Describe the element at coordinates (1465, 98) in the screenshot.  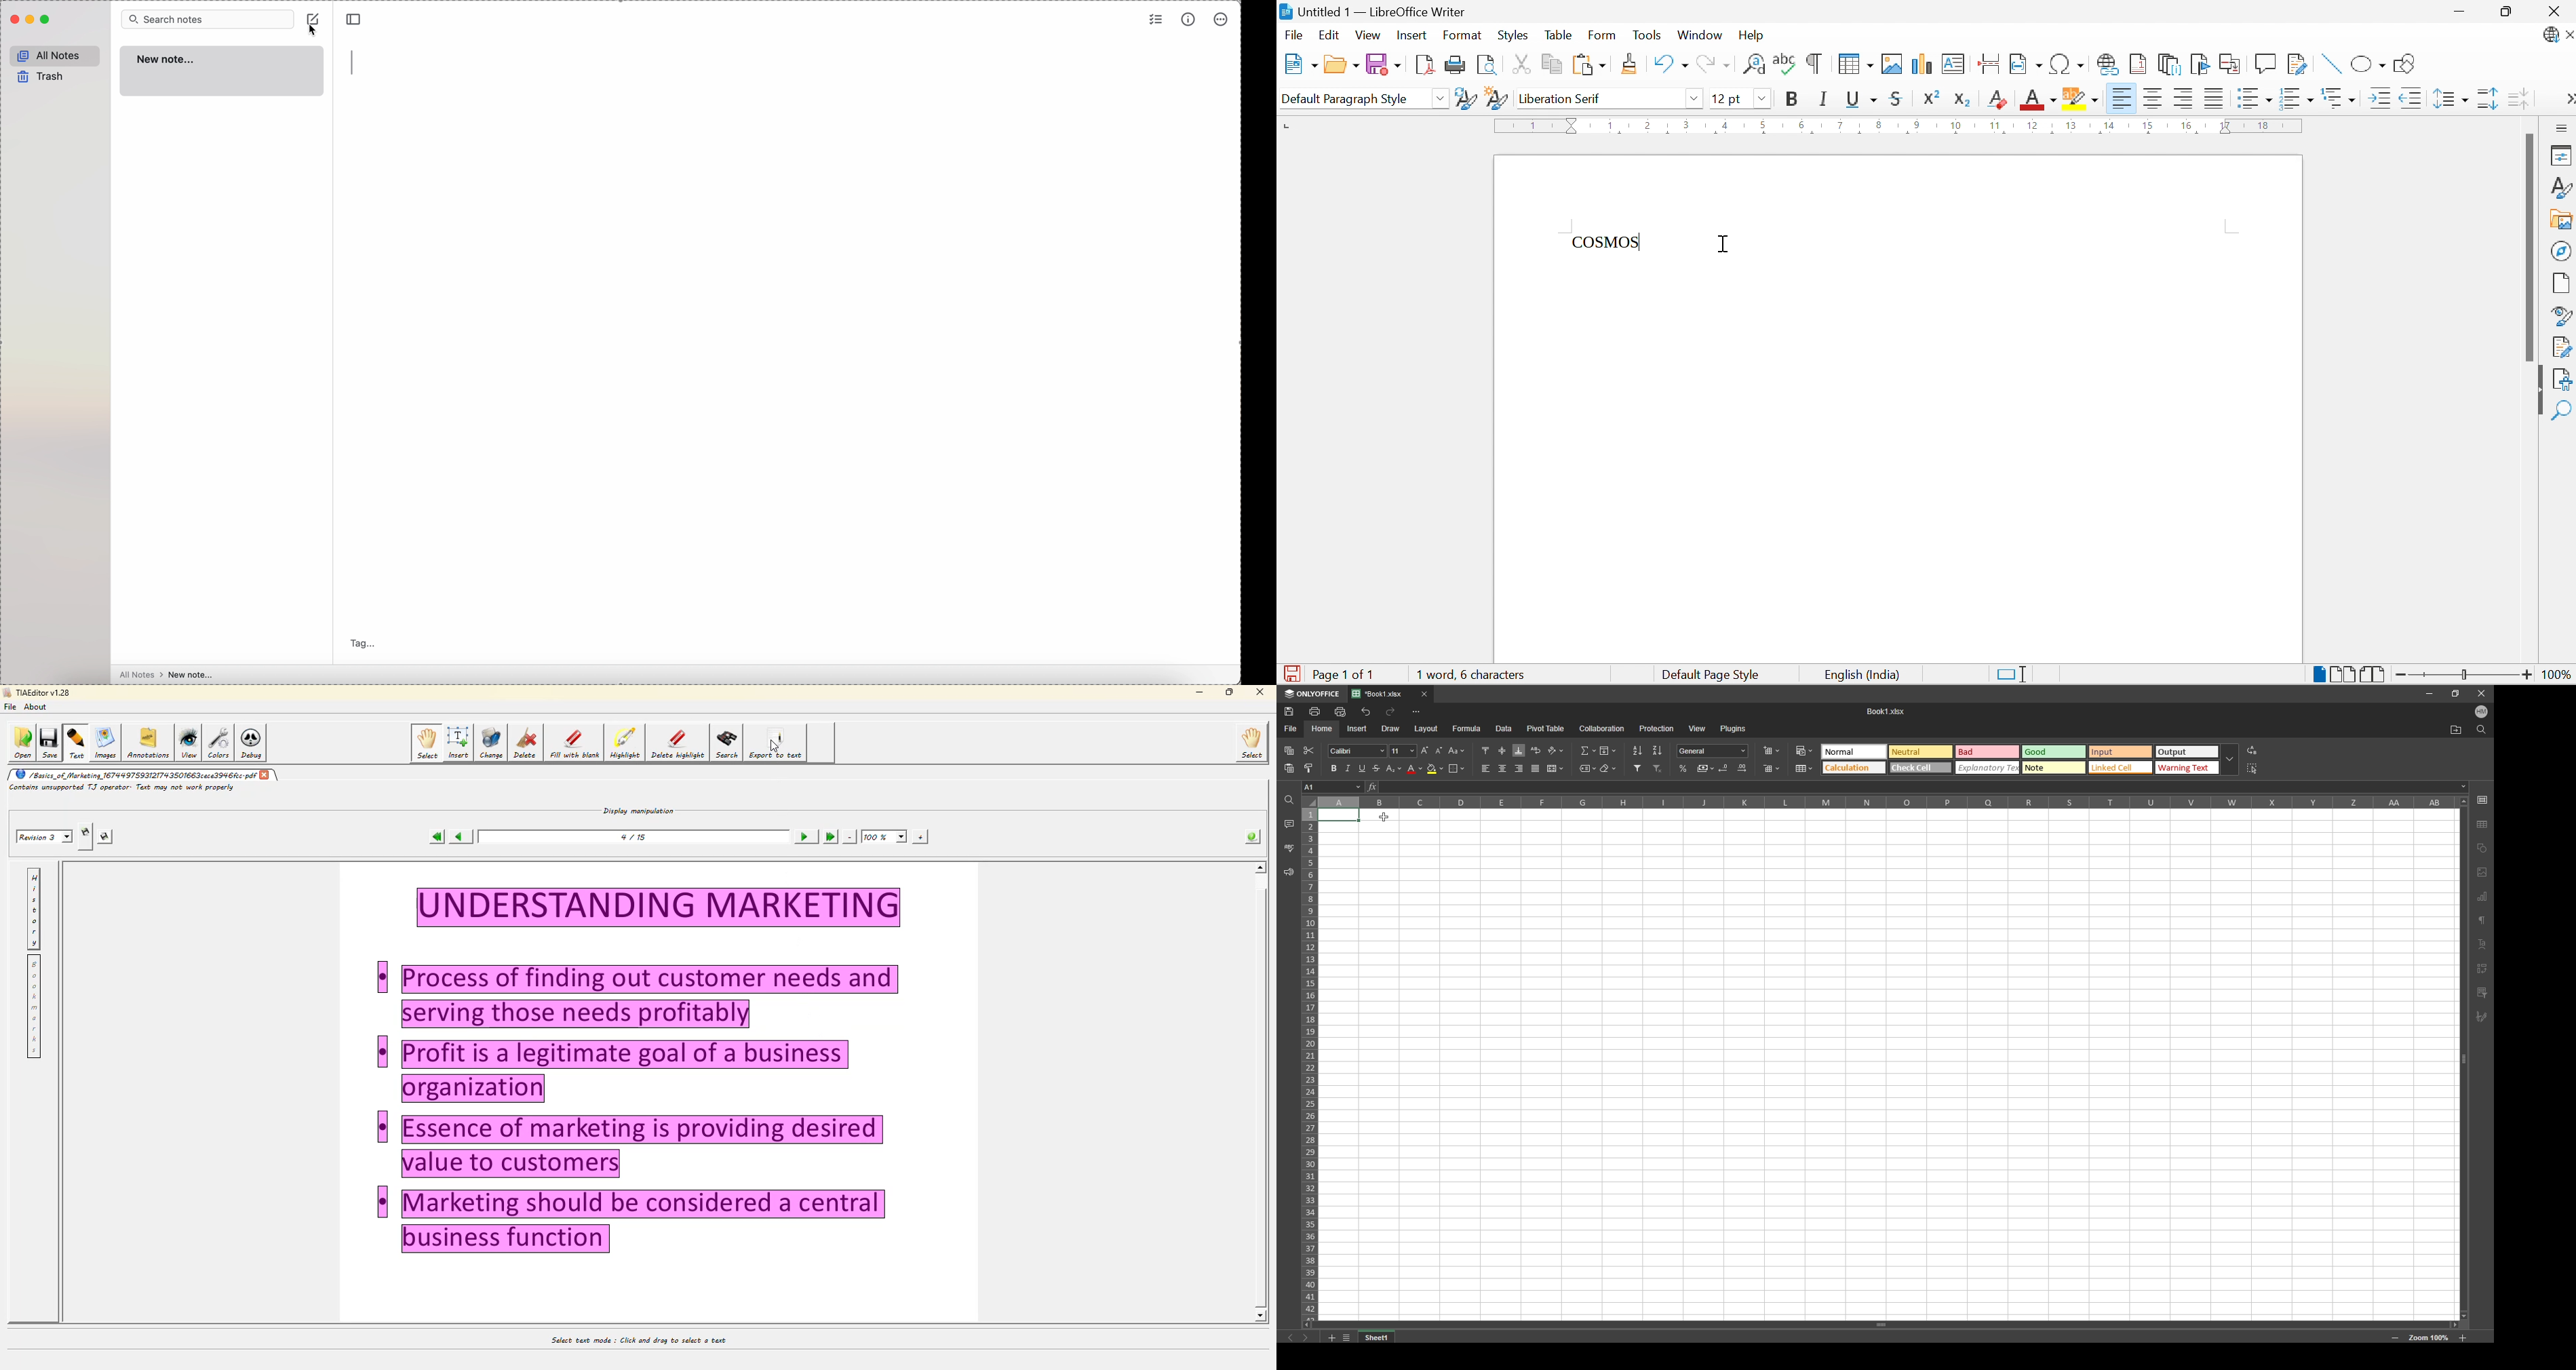
I see `Update Selected Style` at that location.